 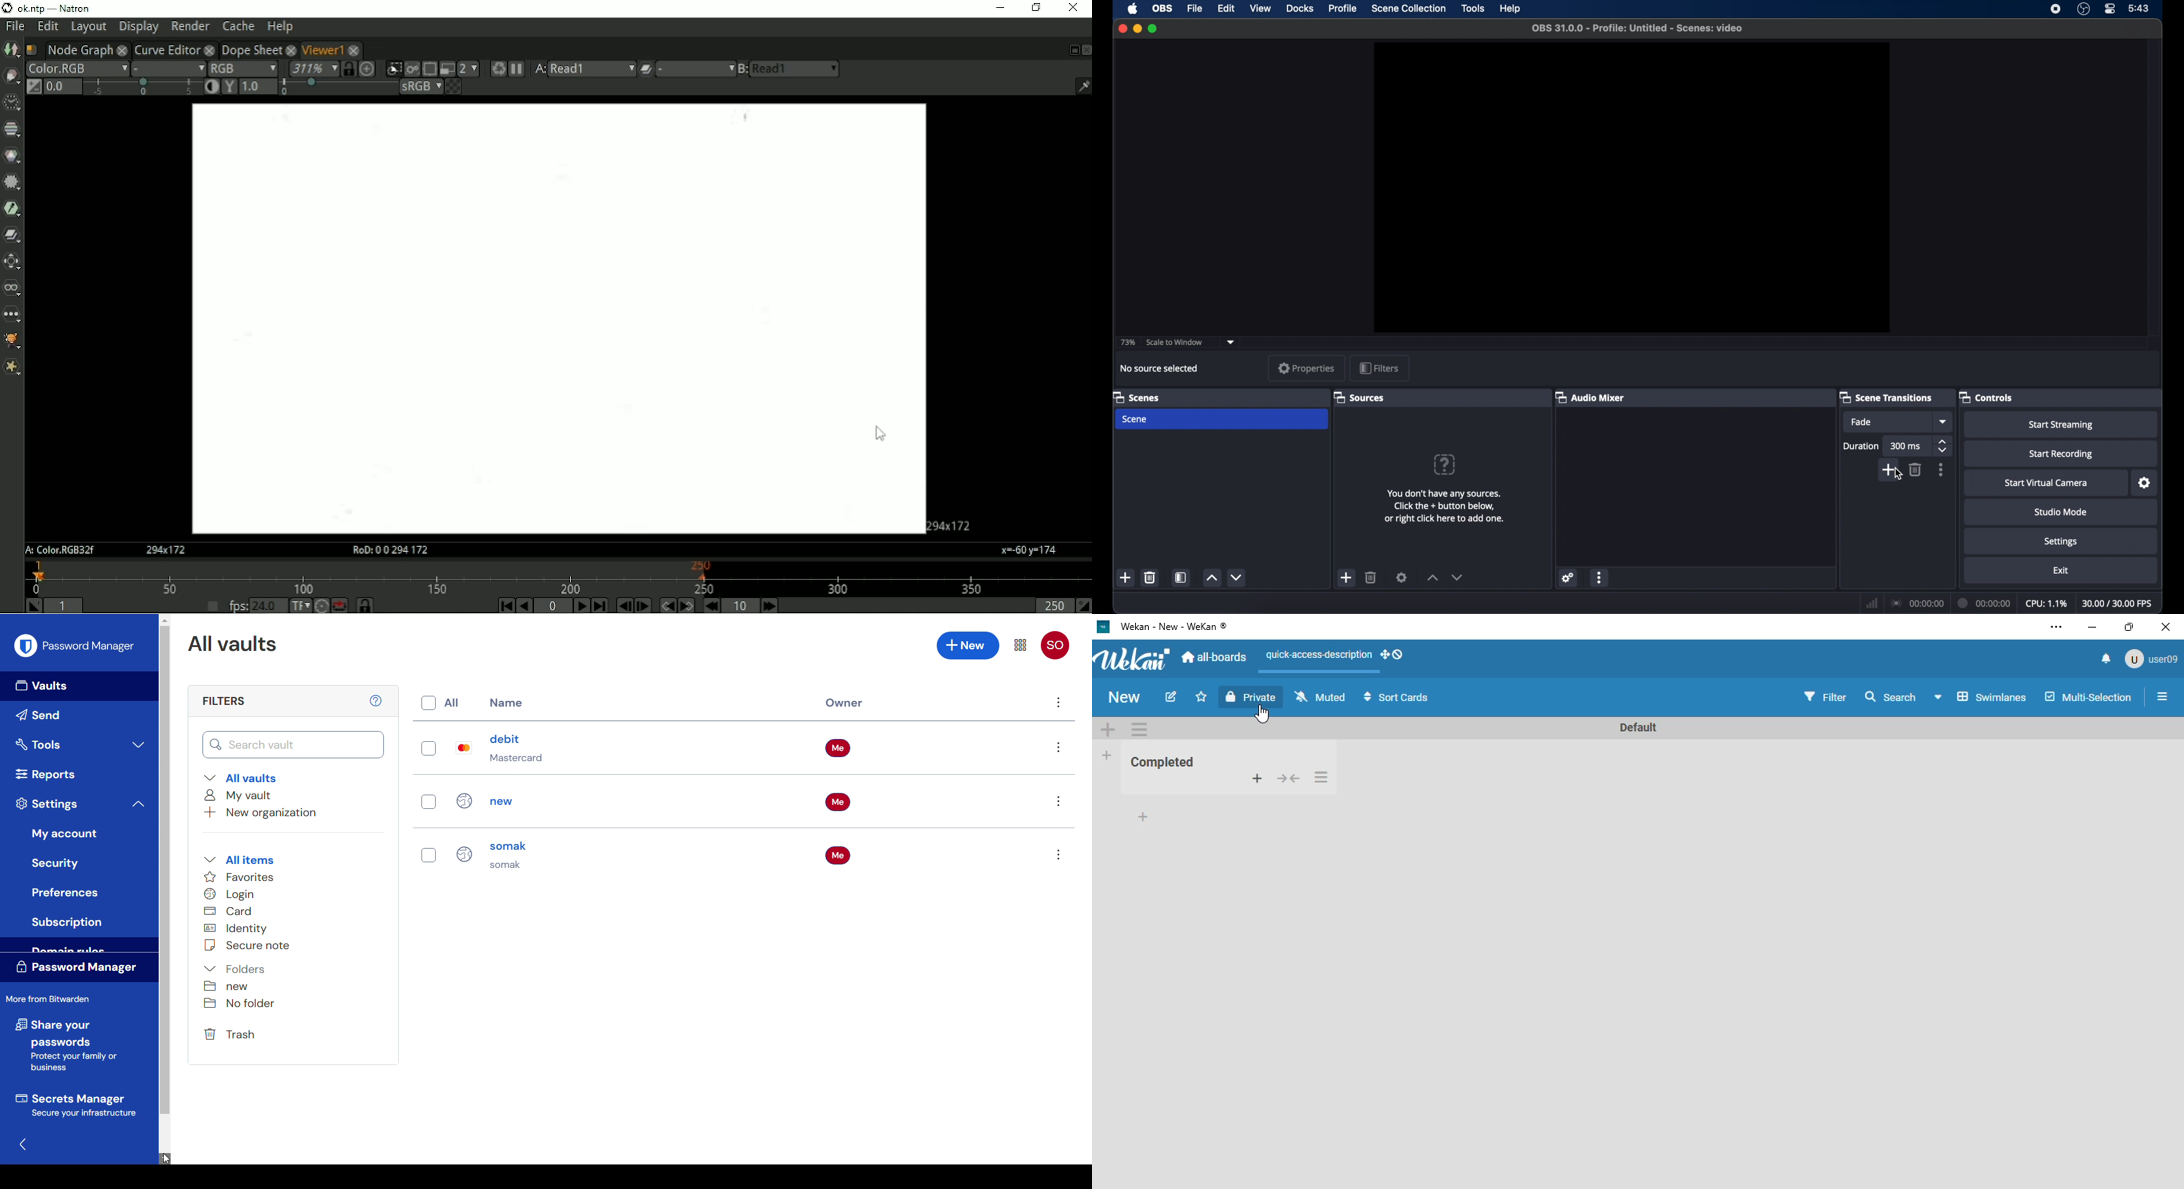 I want to click on My vault , so click(x=239, y=795).